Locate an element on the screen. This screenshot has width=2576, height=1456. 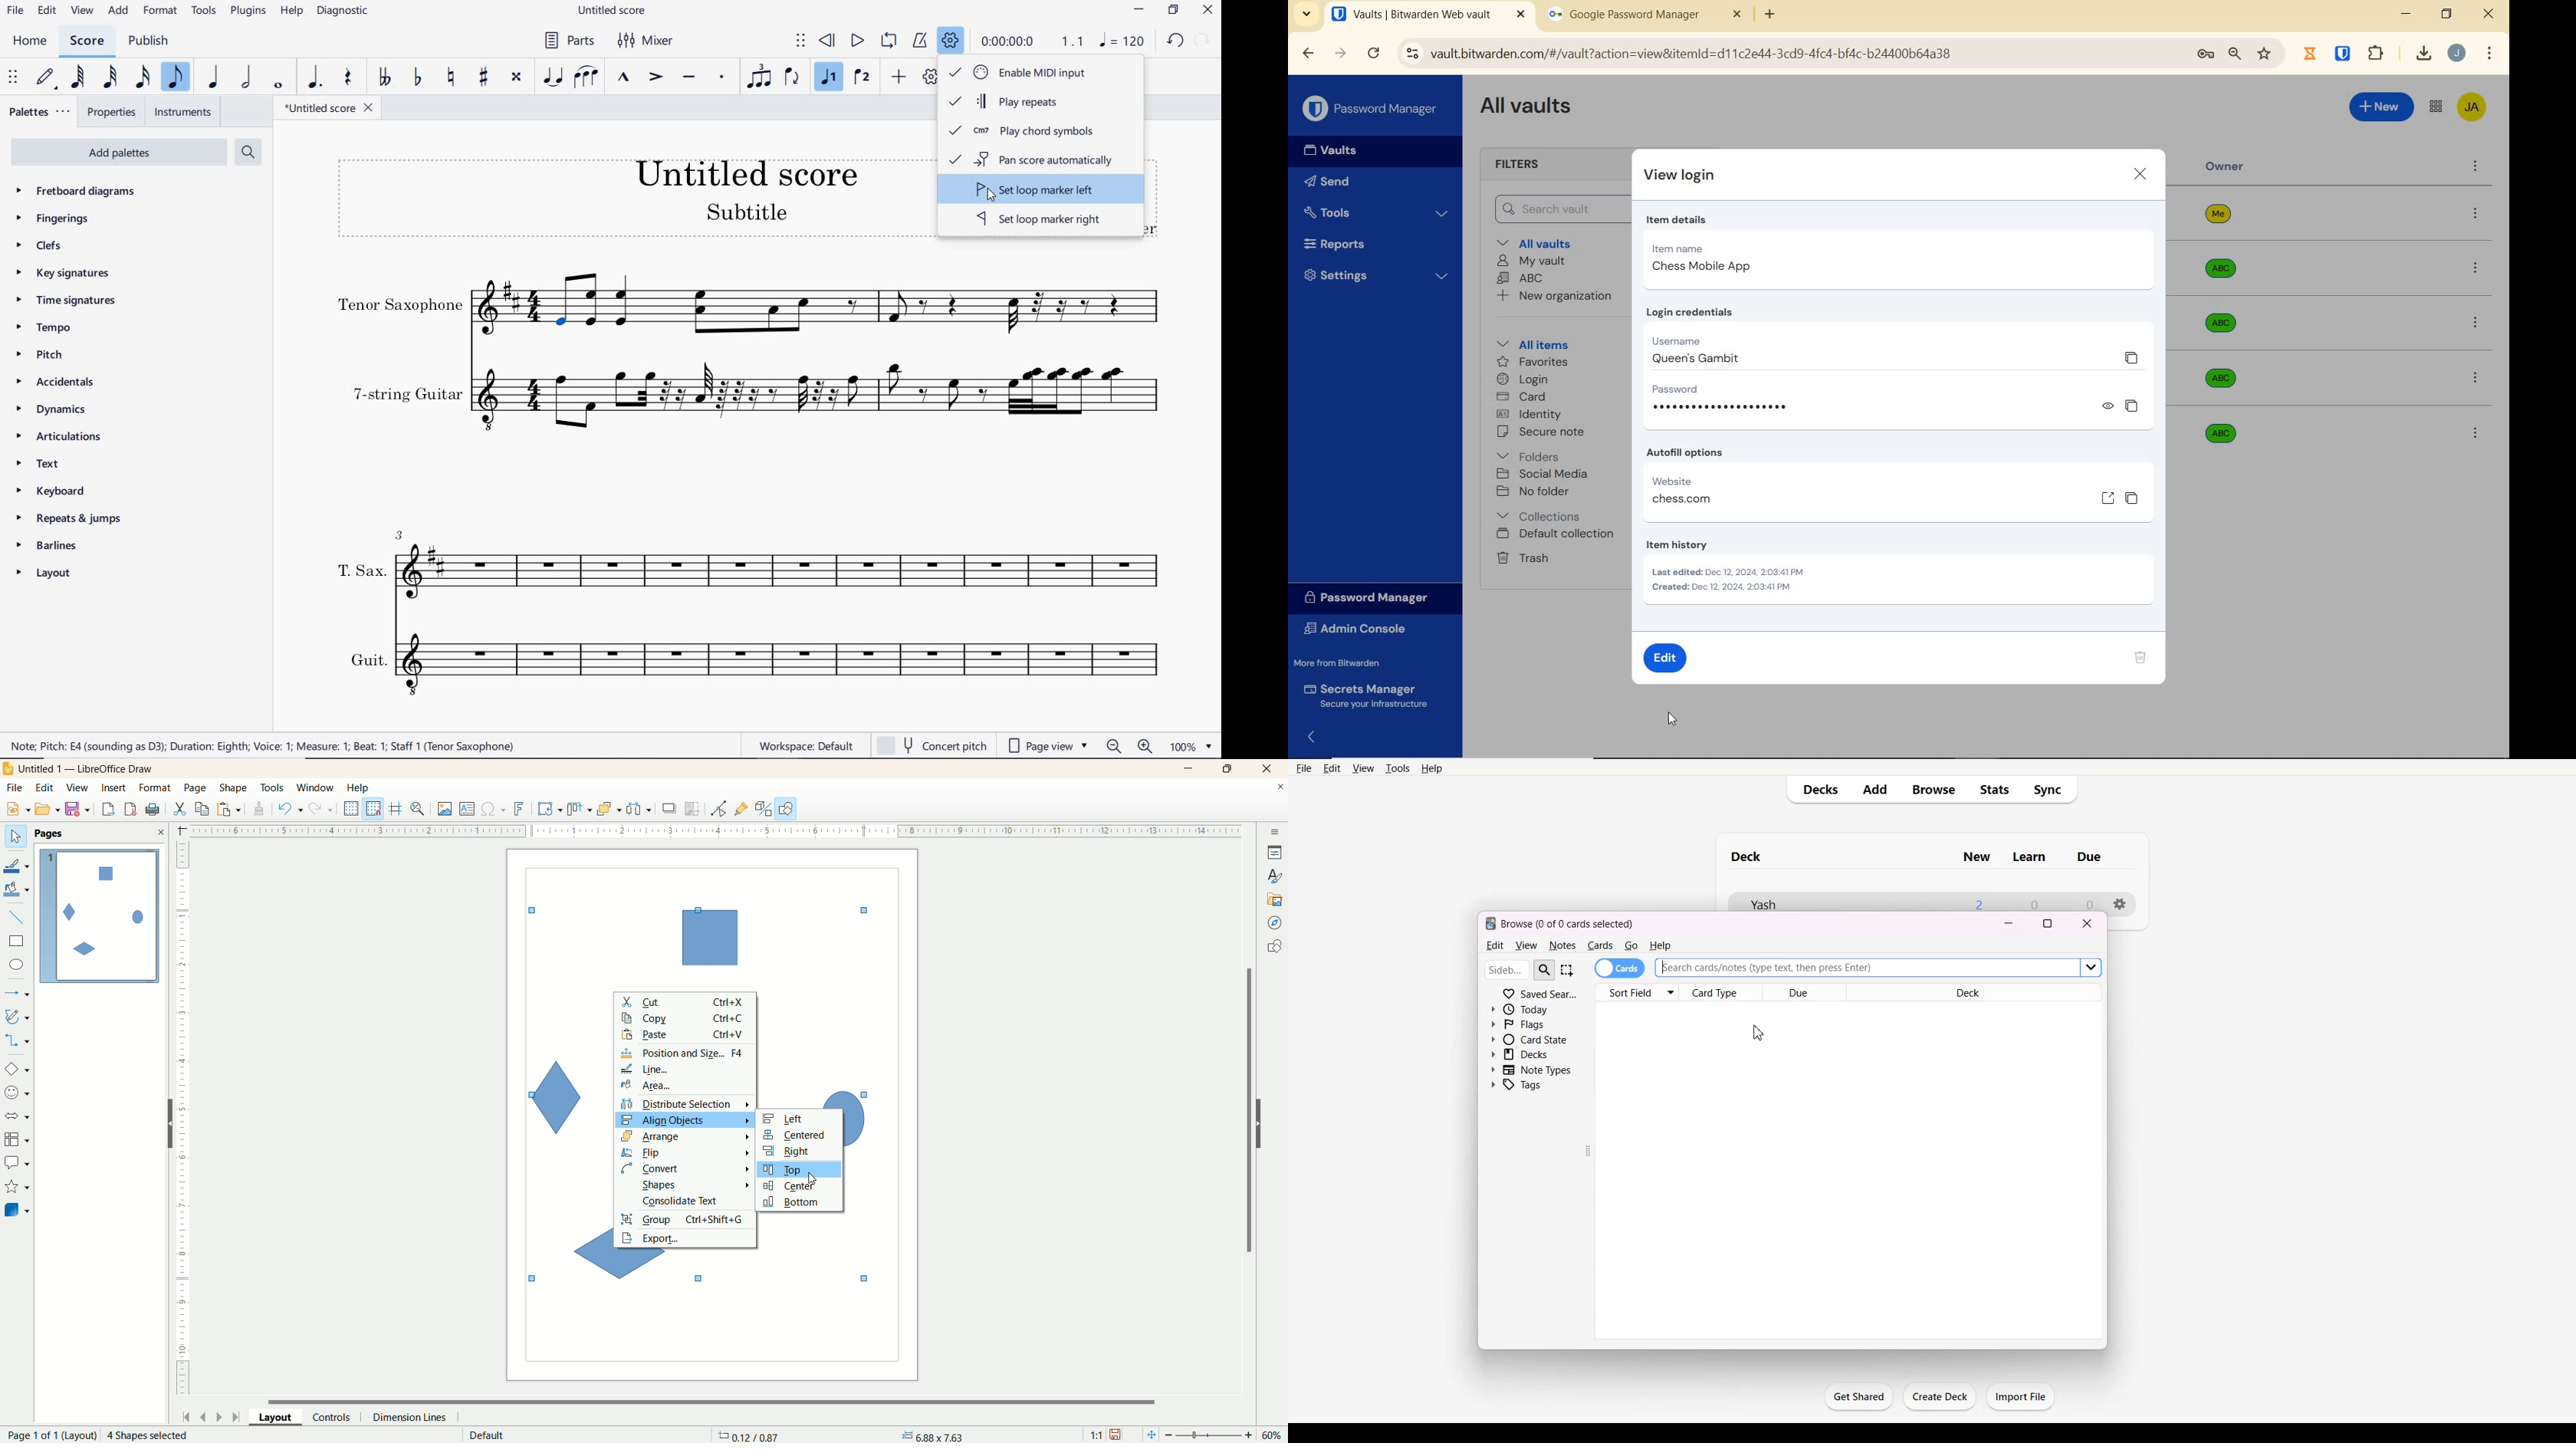
page number is located at coordinates (48, 1435).